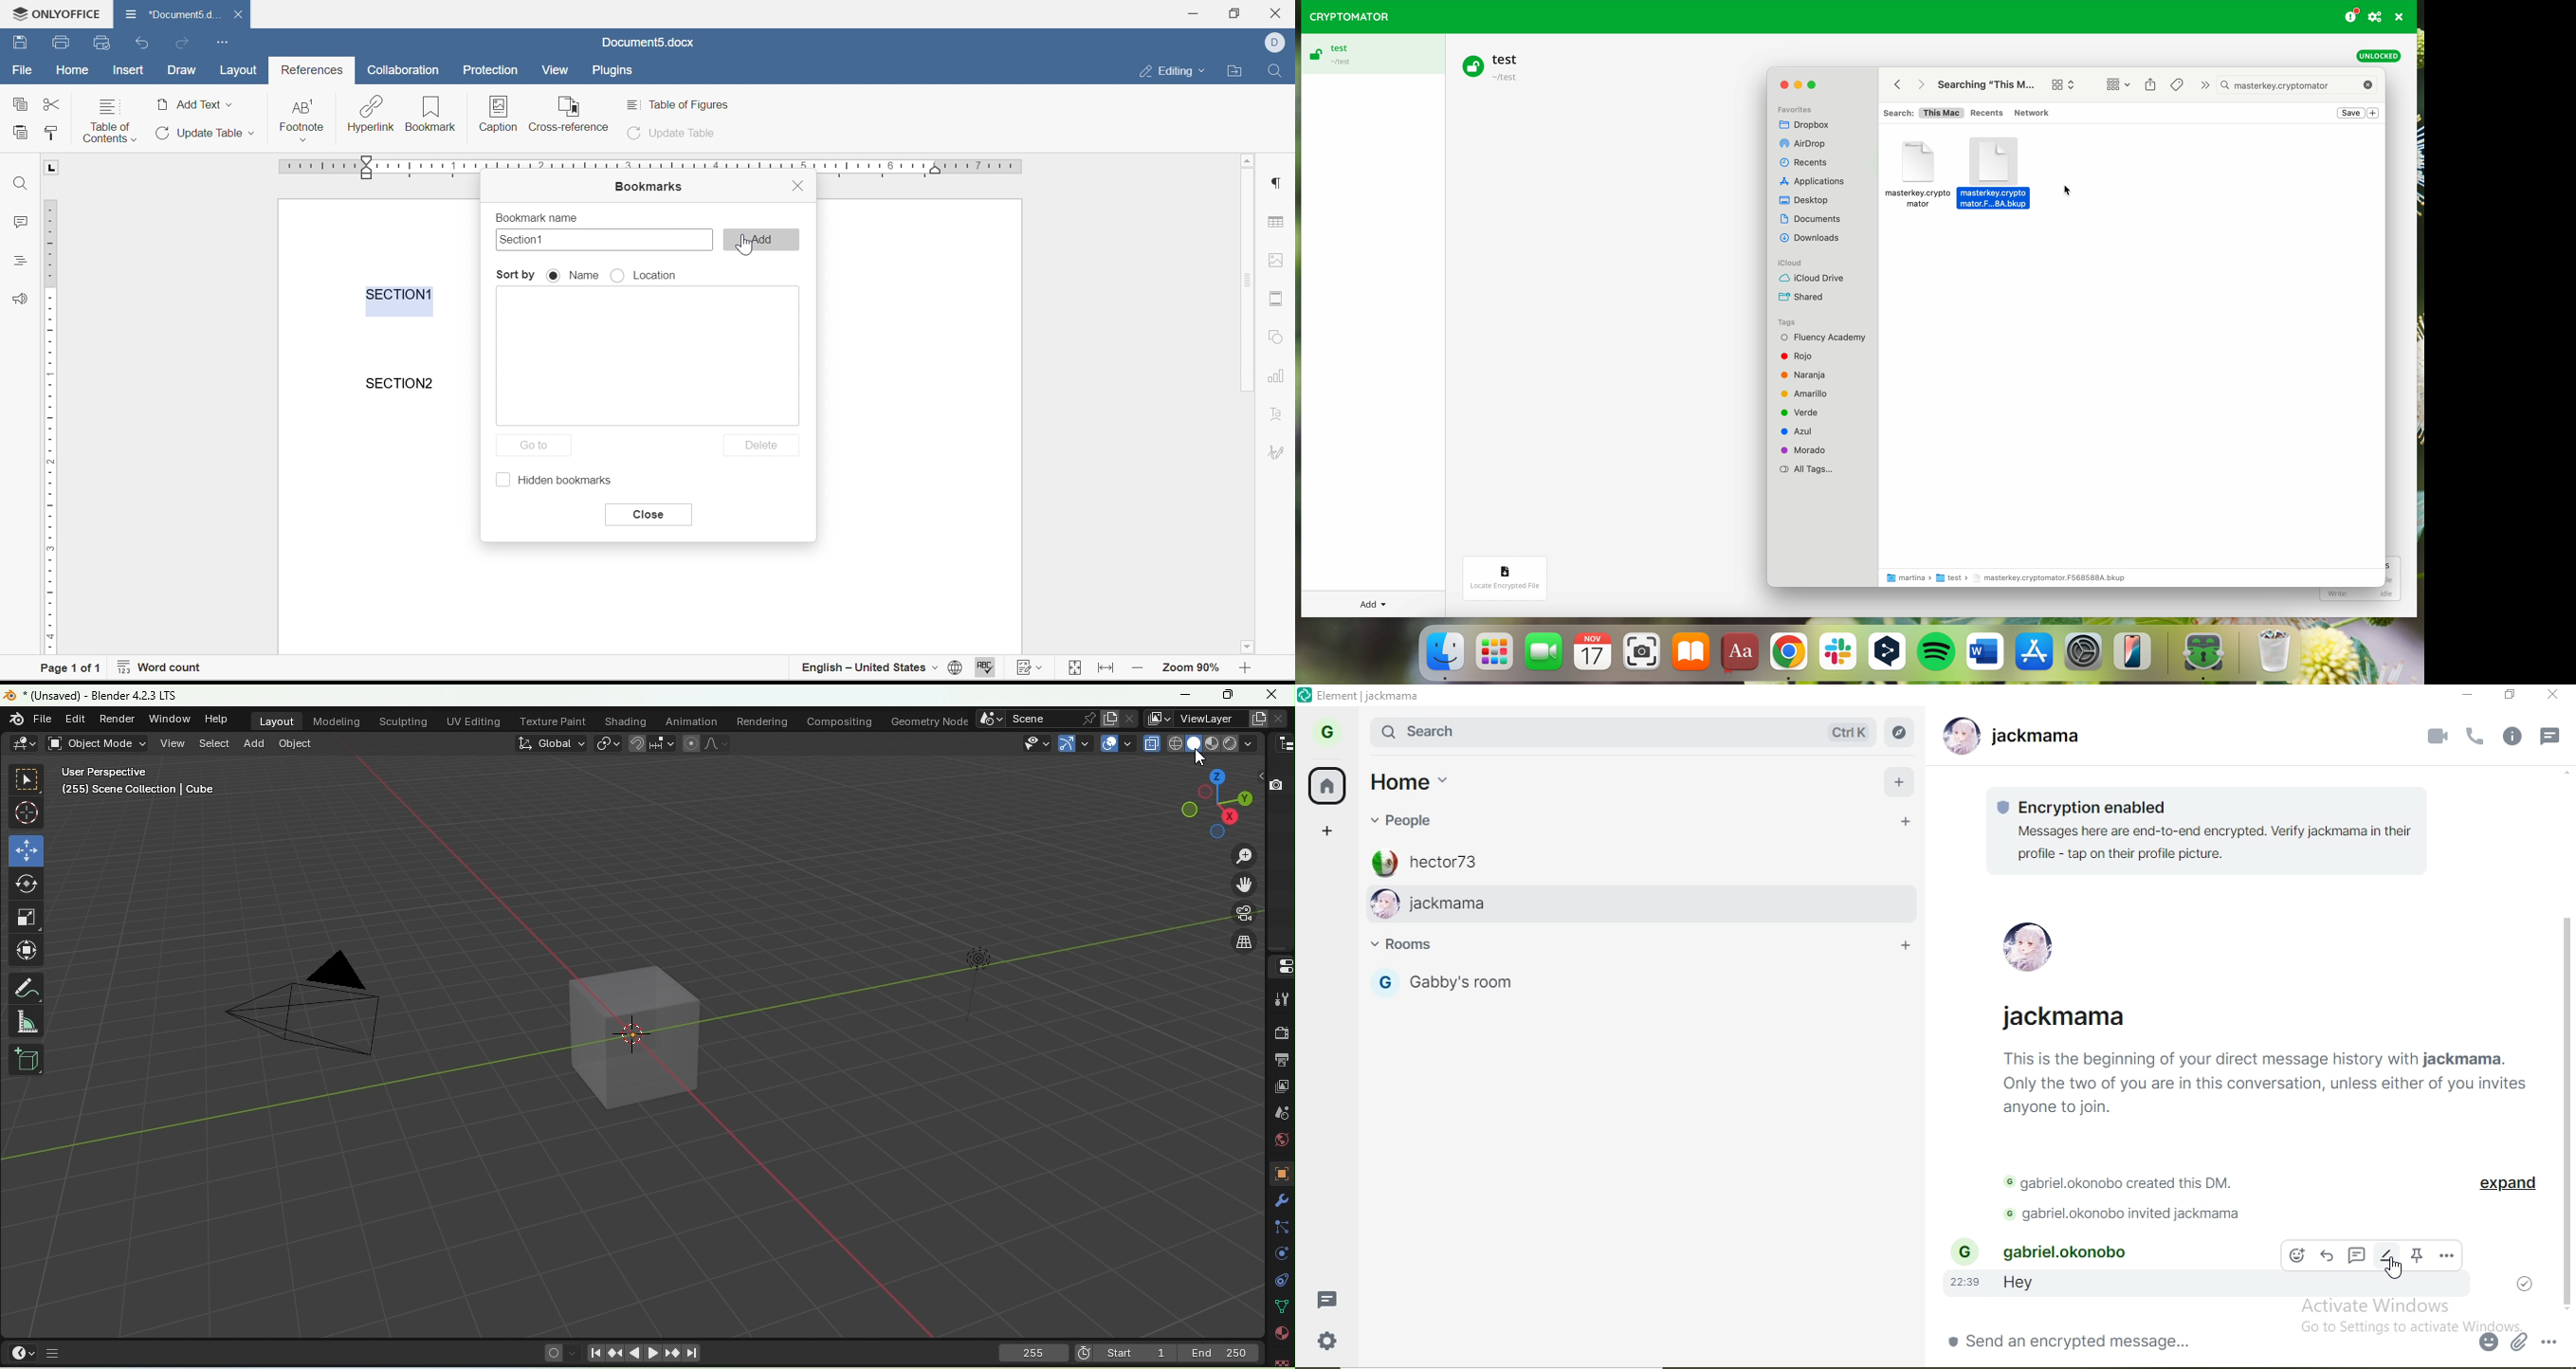 The width and height of the screenshot is (2576, 1372). What do you see at coordinates (1383, 861) in the screenshot?
I see `profile image` at bounding box center [1383, 861].